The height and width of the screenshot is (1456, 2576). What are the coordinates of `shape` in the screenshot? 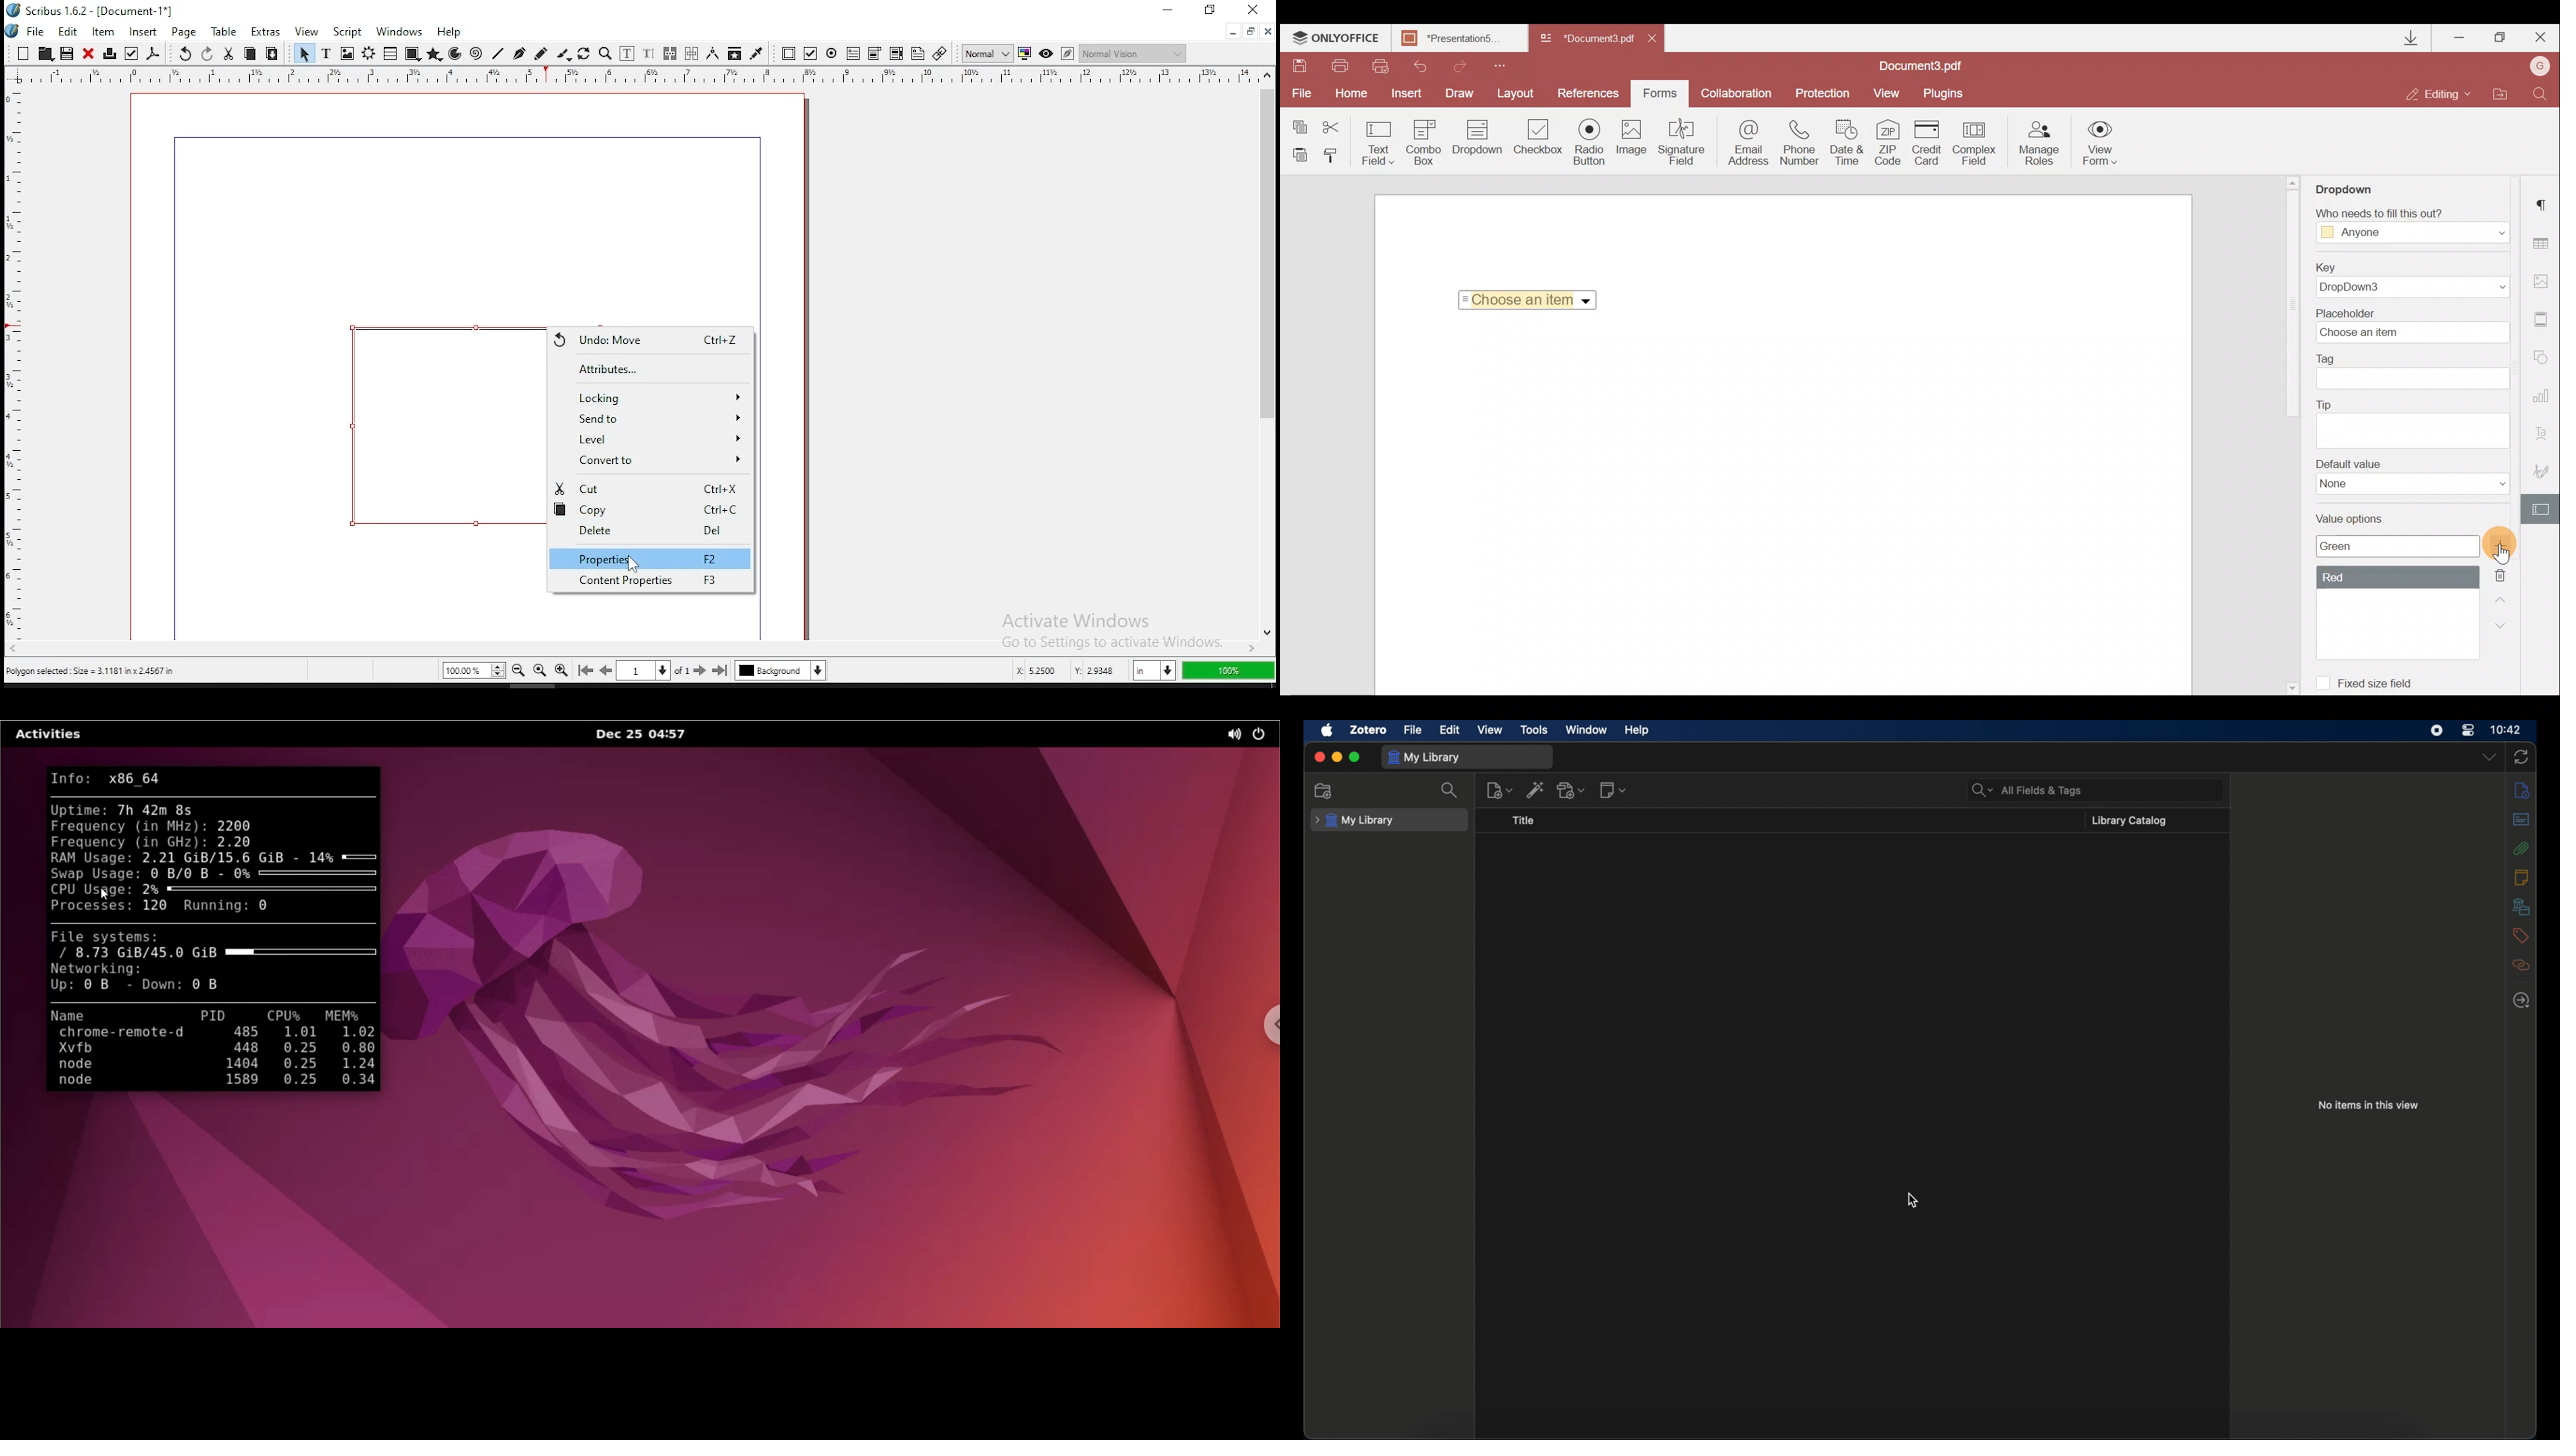 It's located at (412, 54).